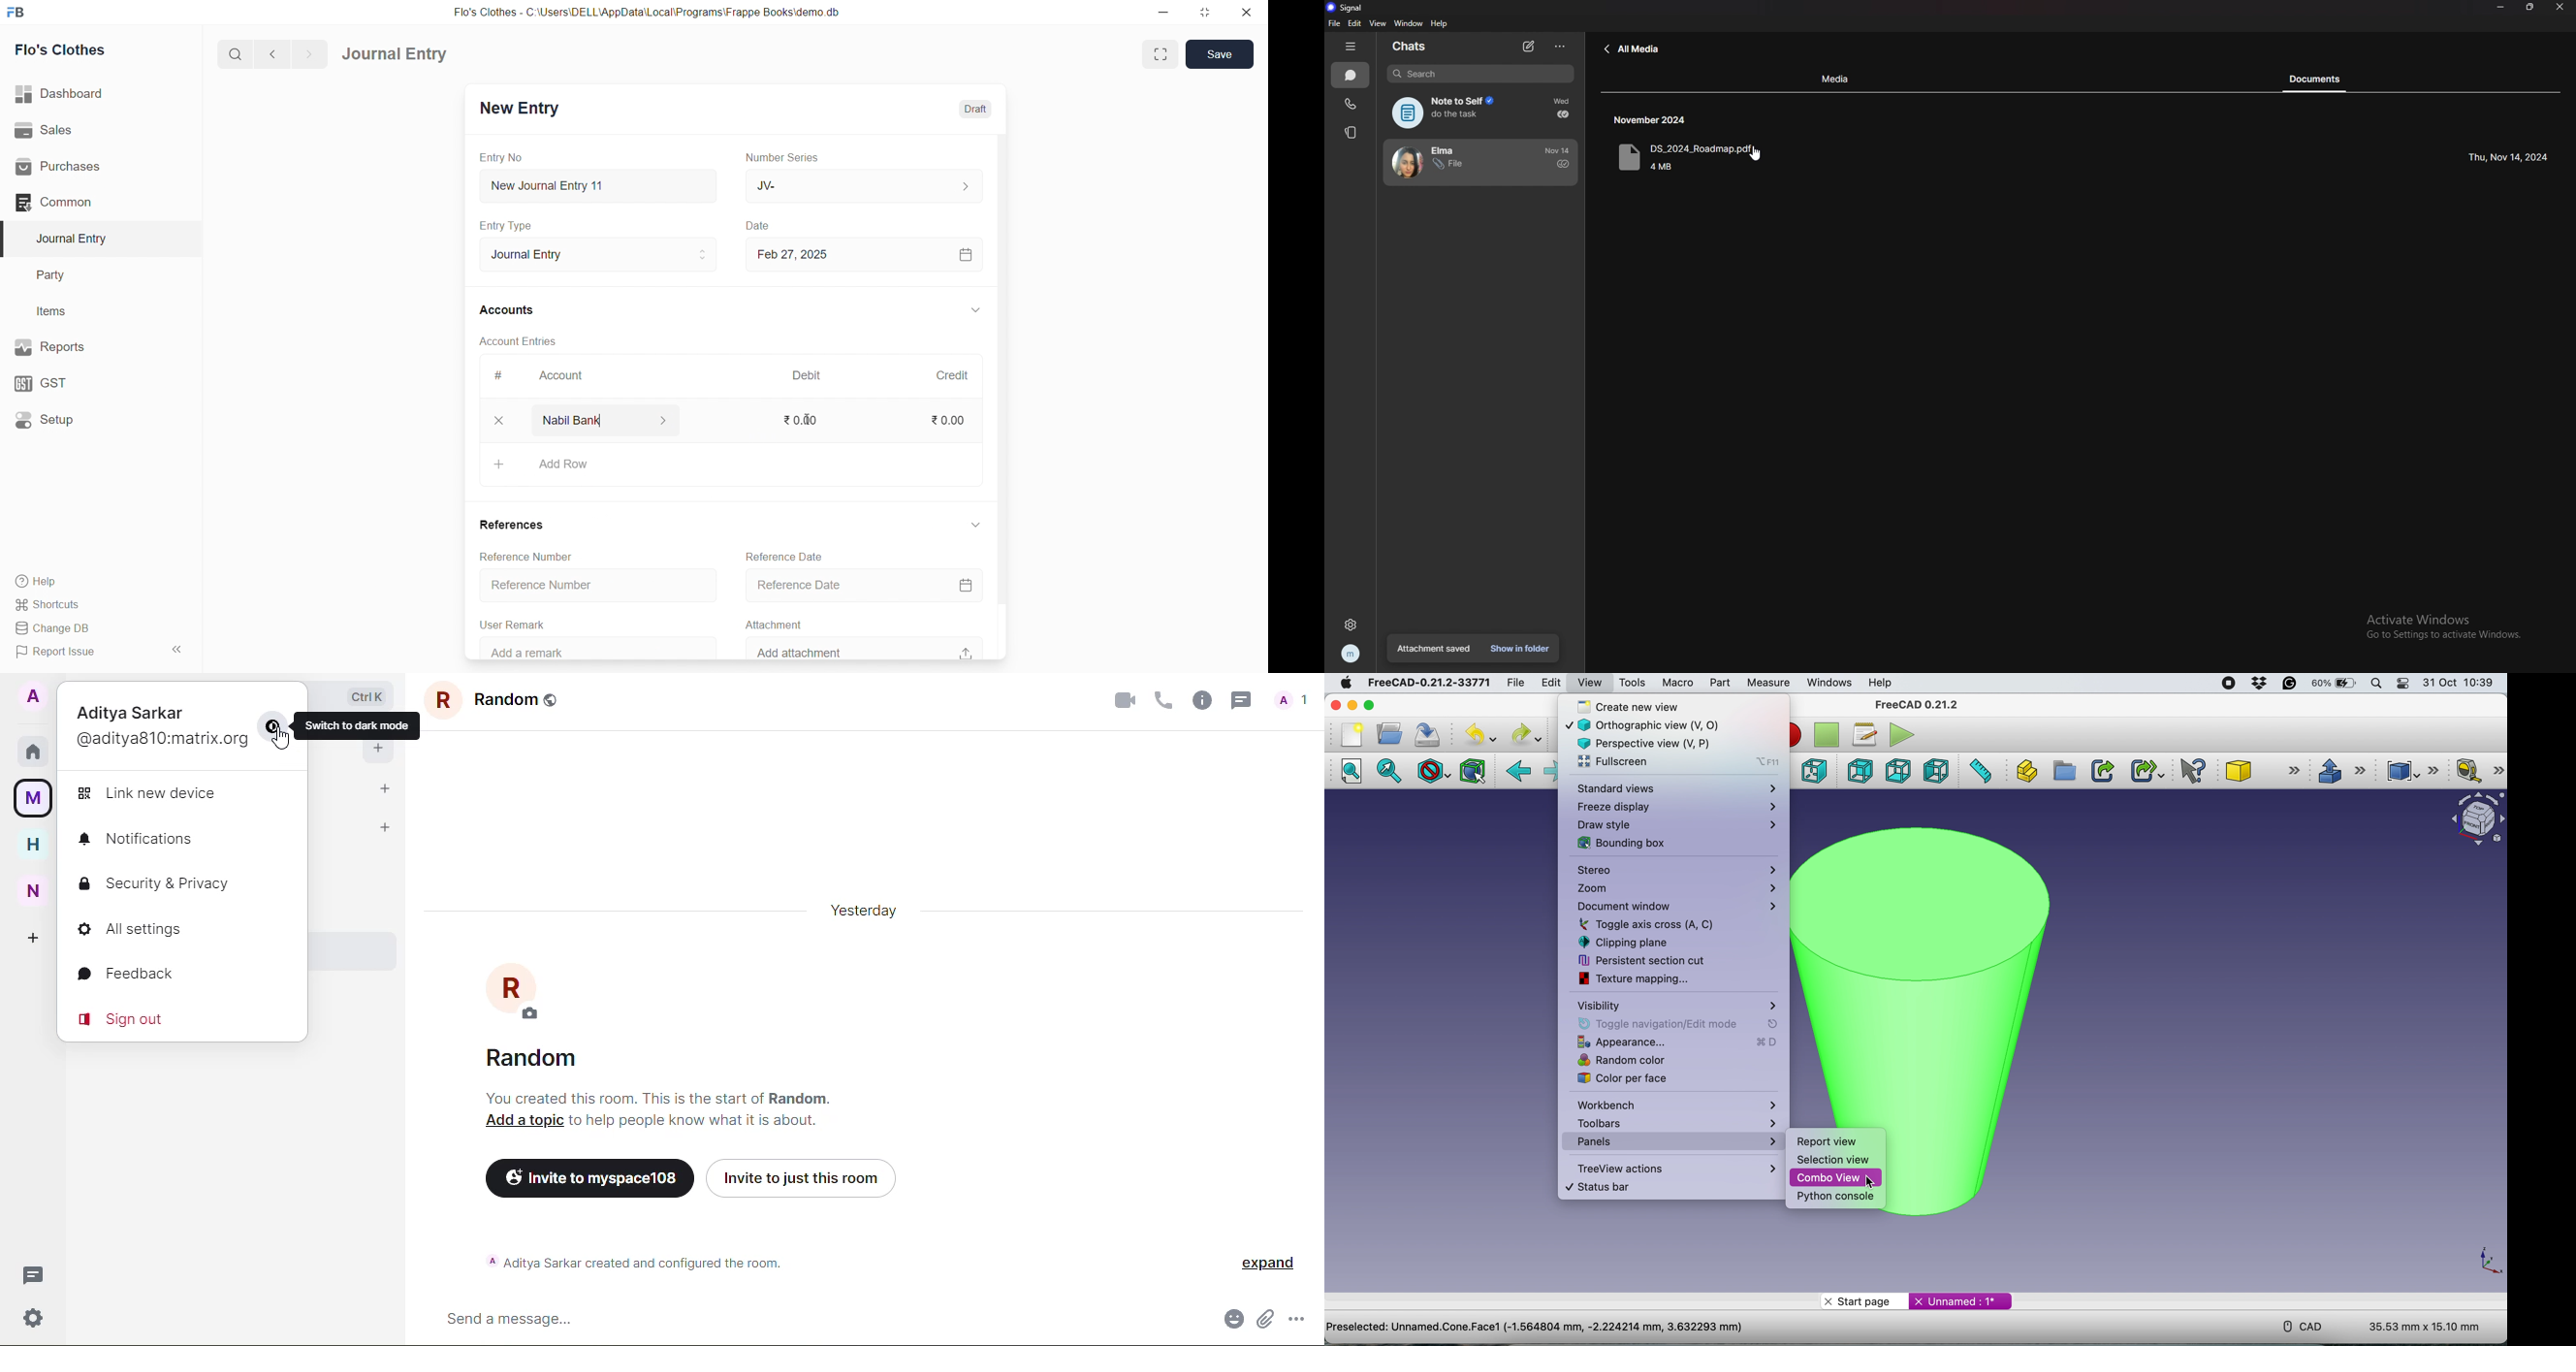  I want to click on New Journal Entry 11, so click(599, 186).